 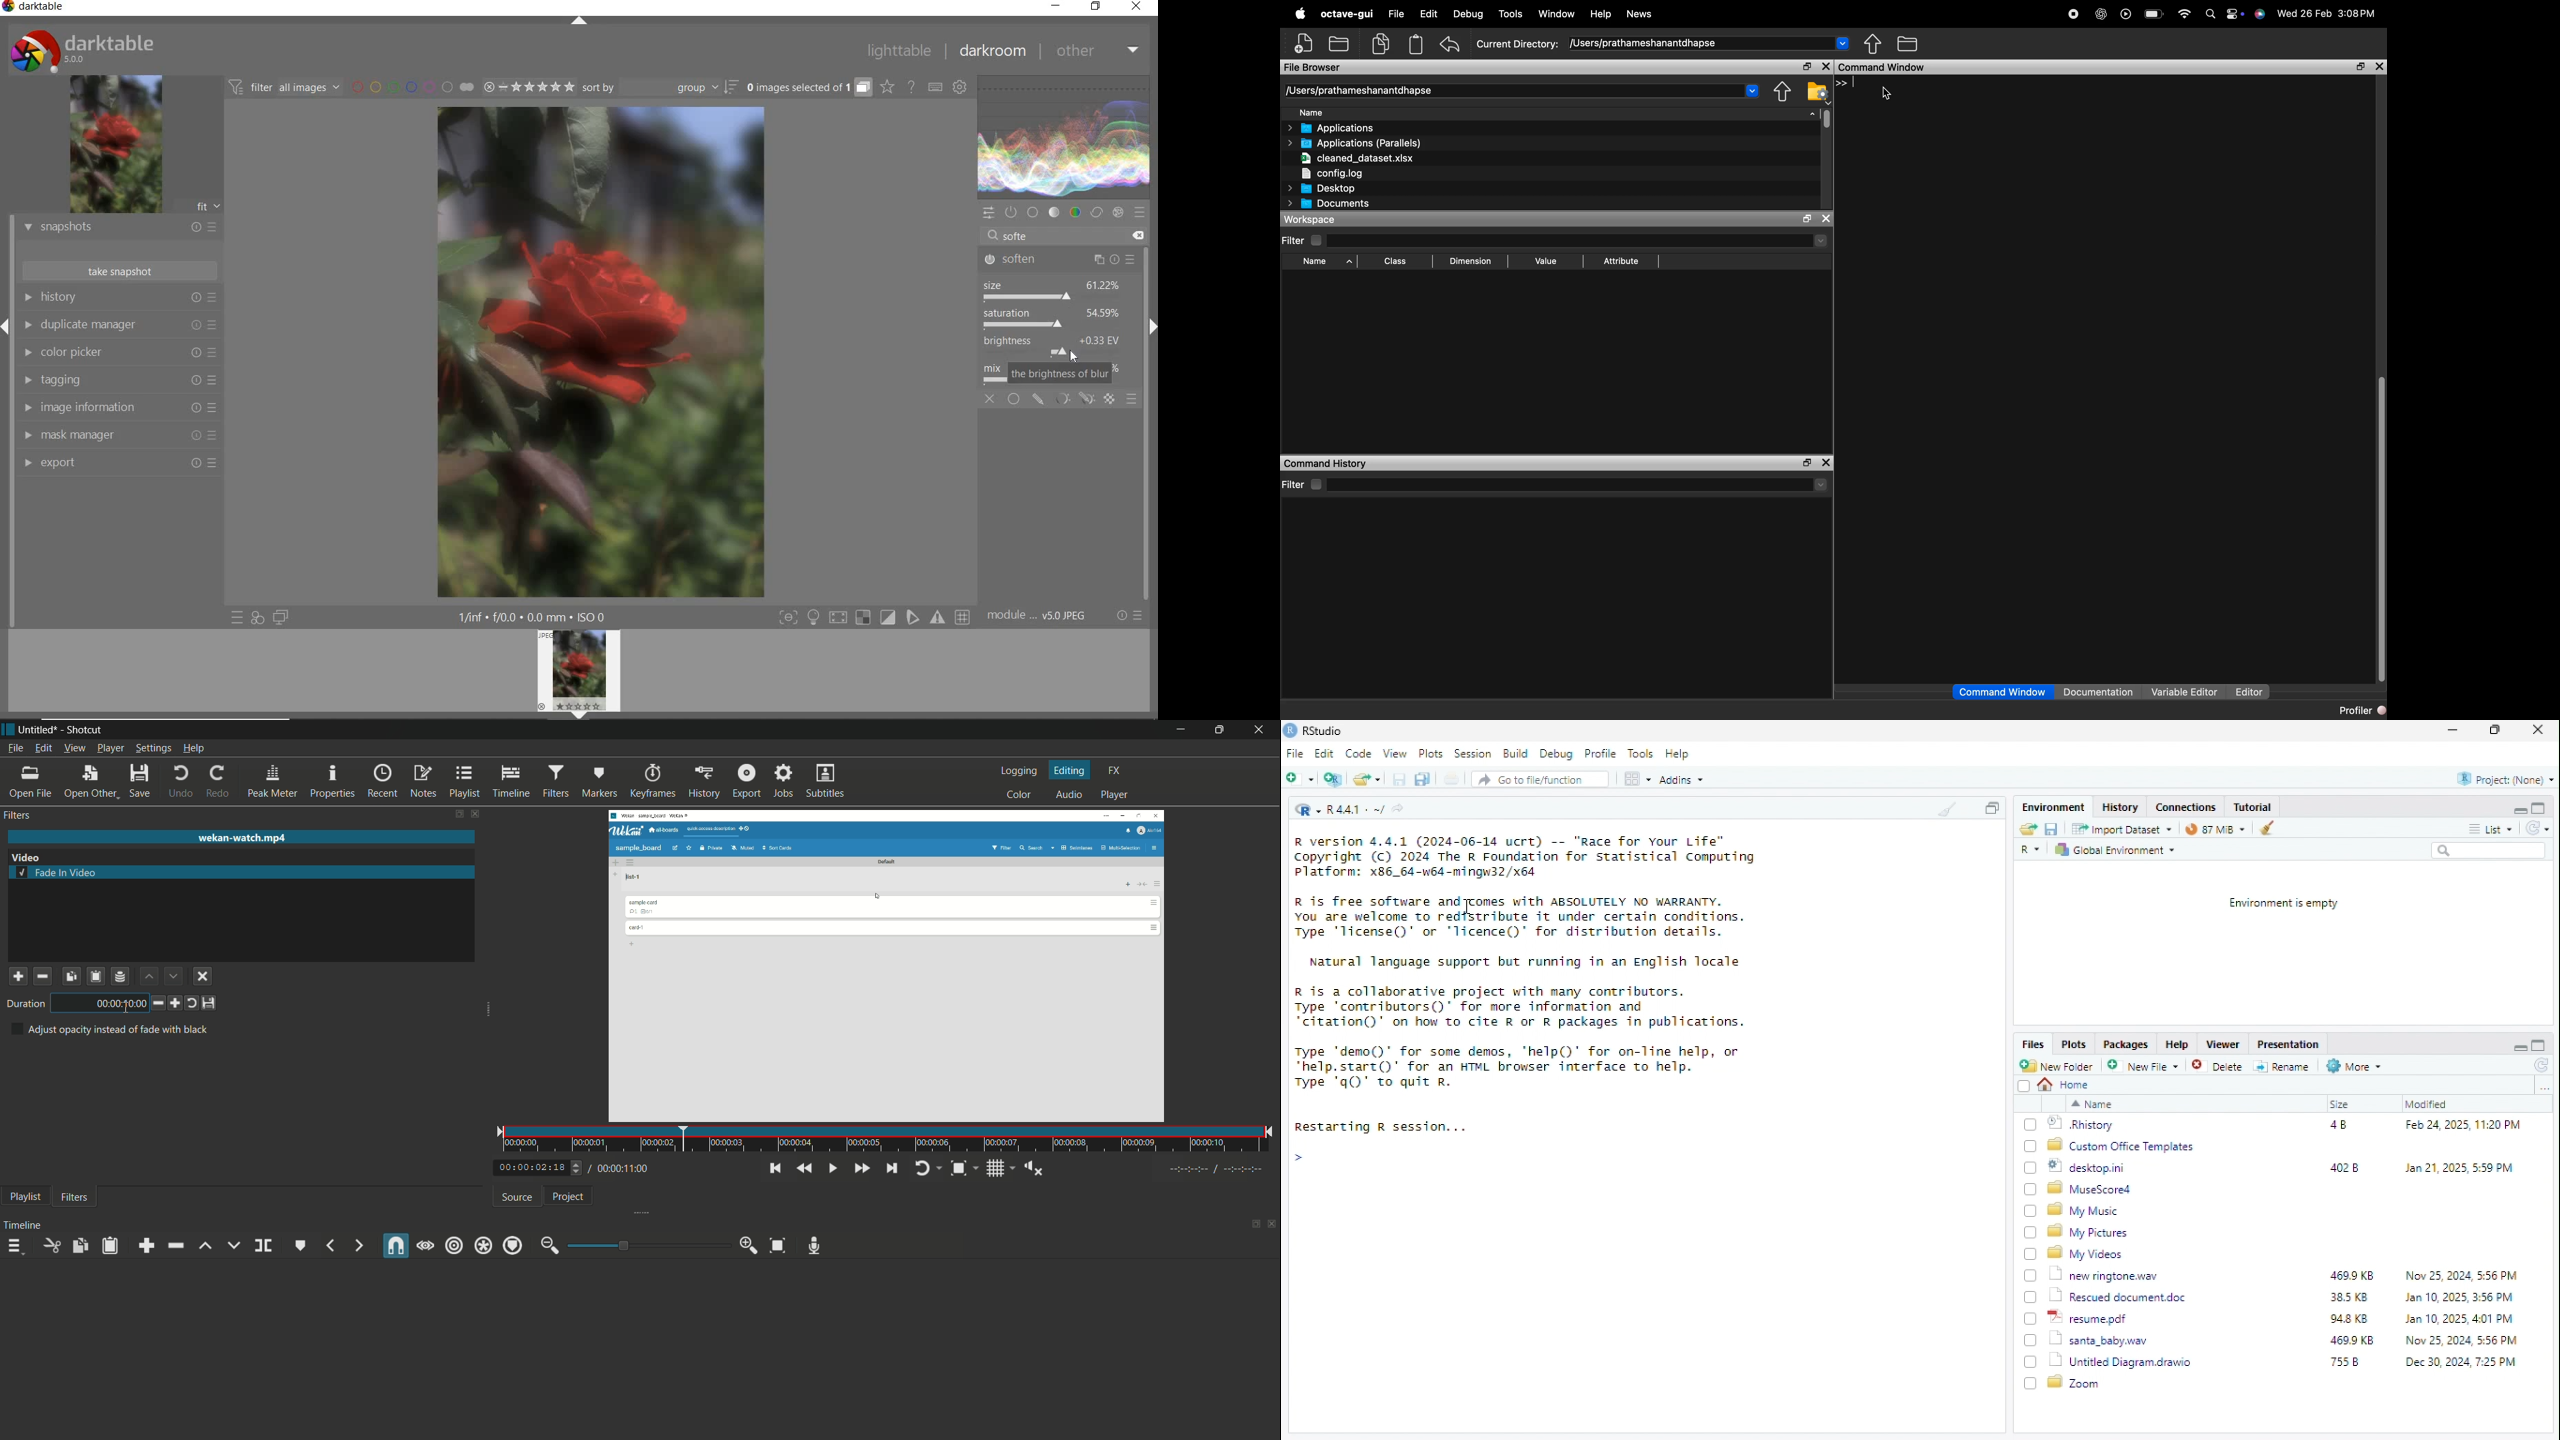 I want to click on clean, so click(x=2270, y=827).